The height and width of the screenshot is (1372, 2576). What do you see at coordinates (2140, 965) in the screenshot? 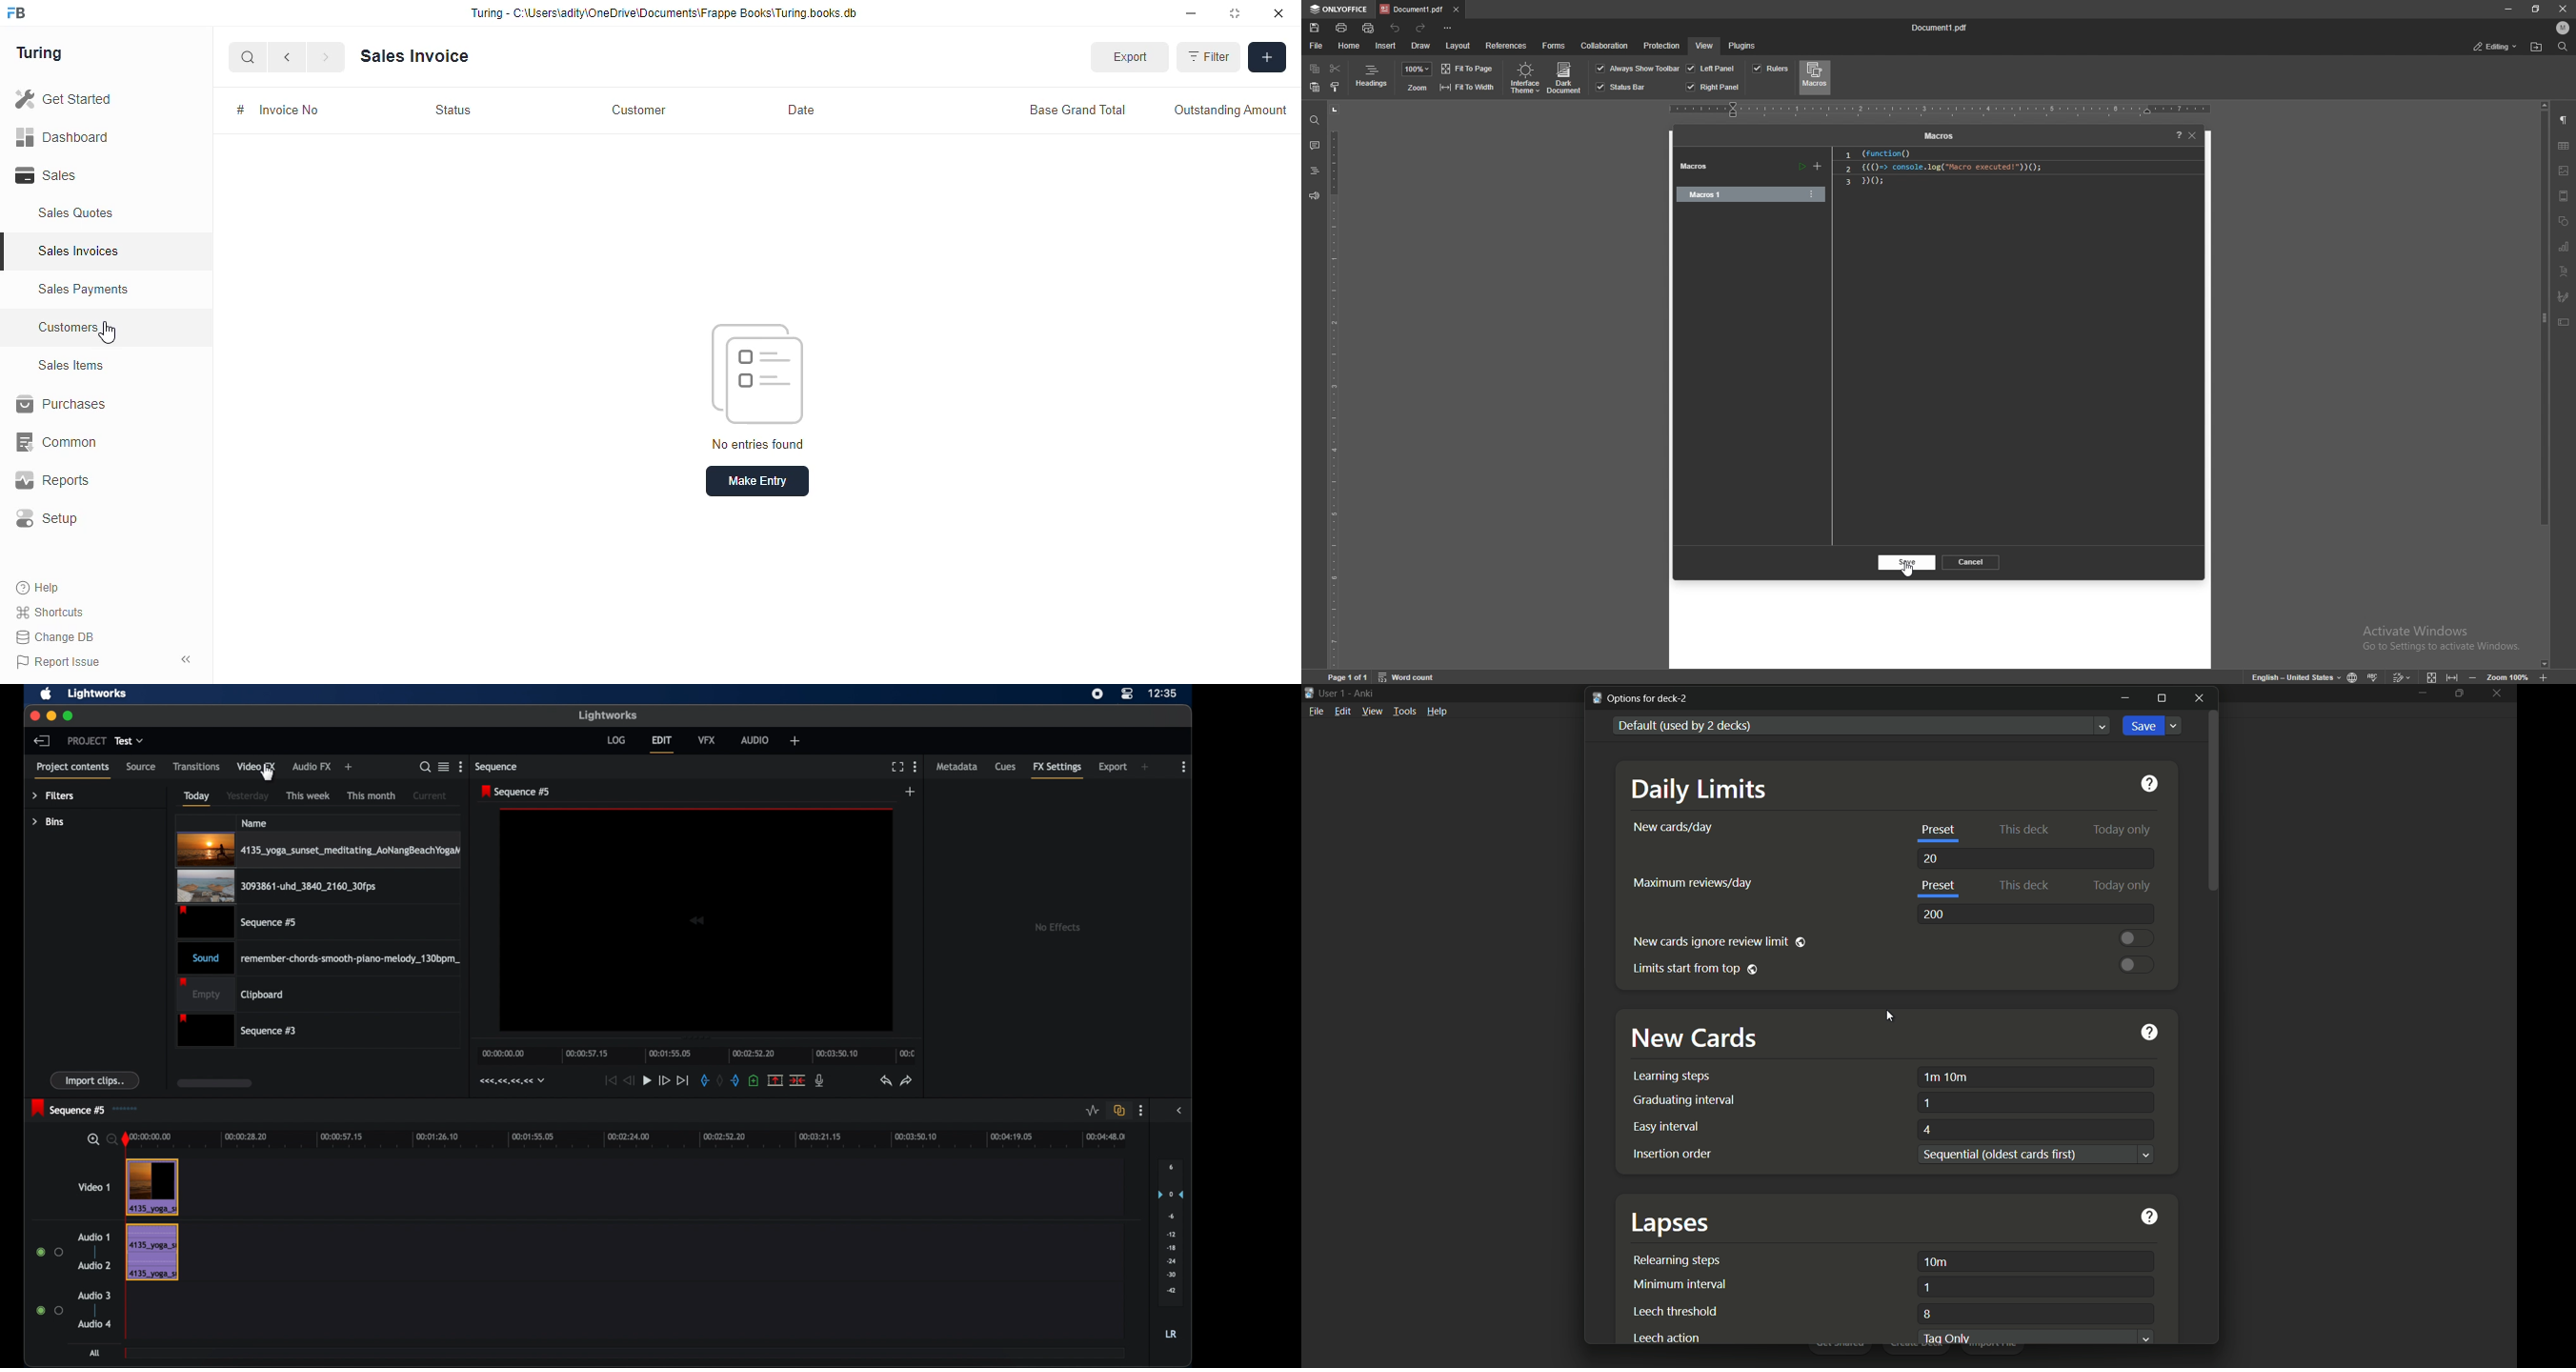
I see `toggle button` at bounding box center [2140, 965].